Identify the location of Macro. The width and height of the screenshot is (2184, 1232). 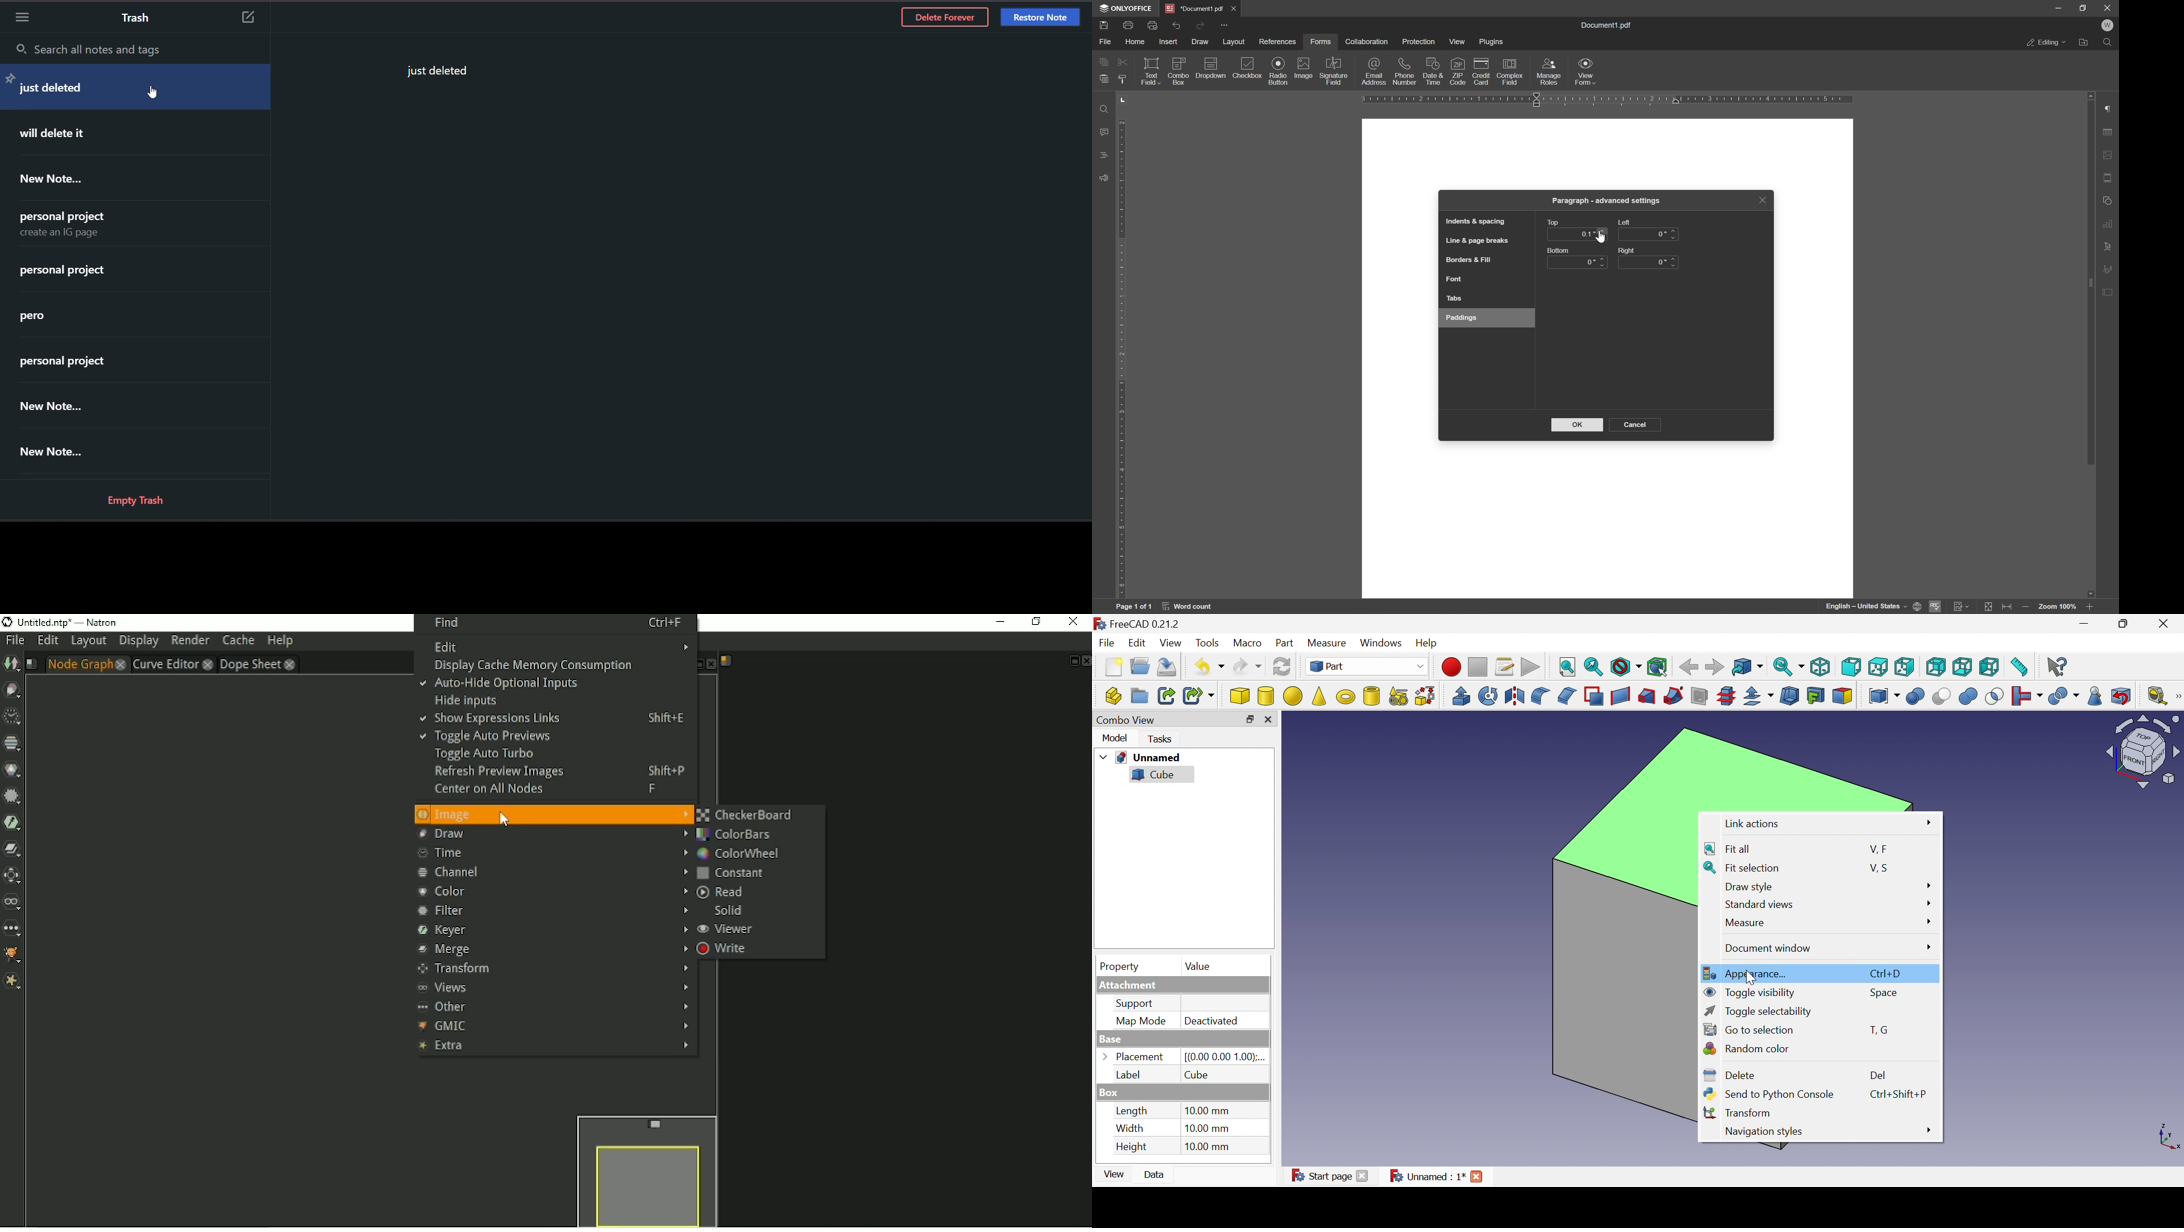
(1248, 643).